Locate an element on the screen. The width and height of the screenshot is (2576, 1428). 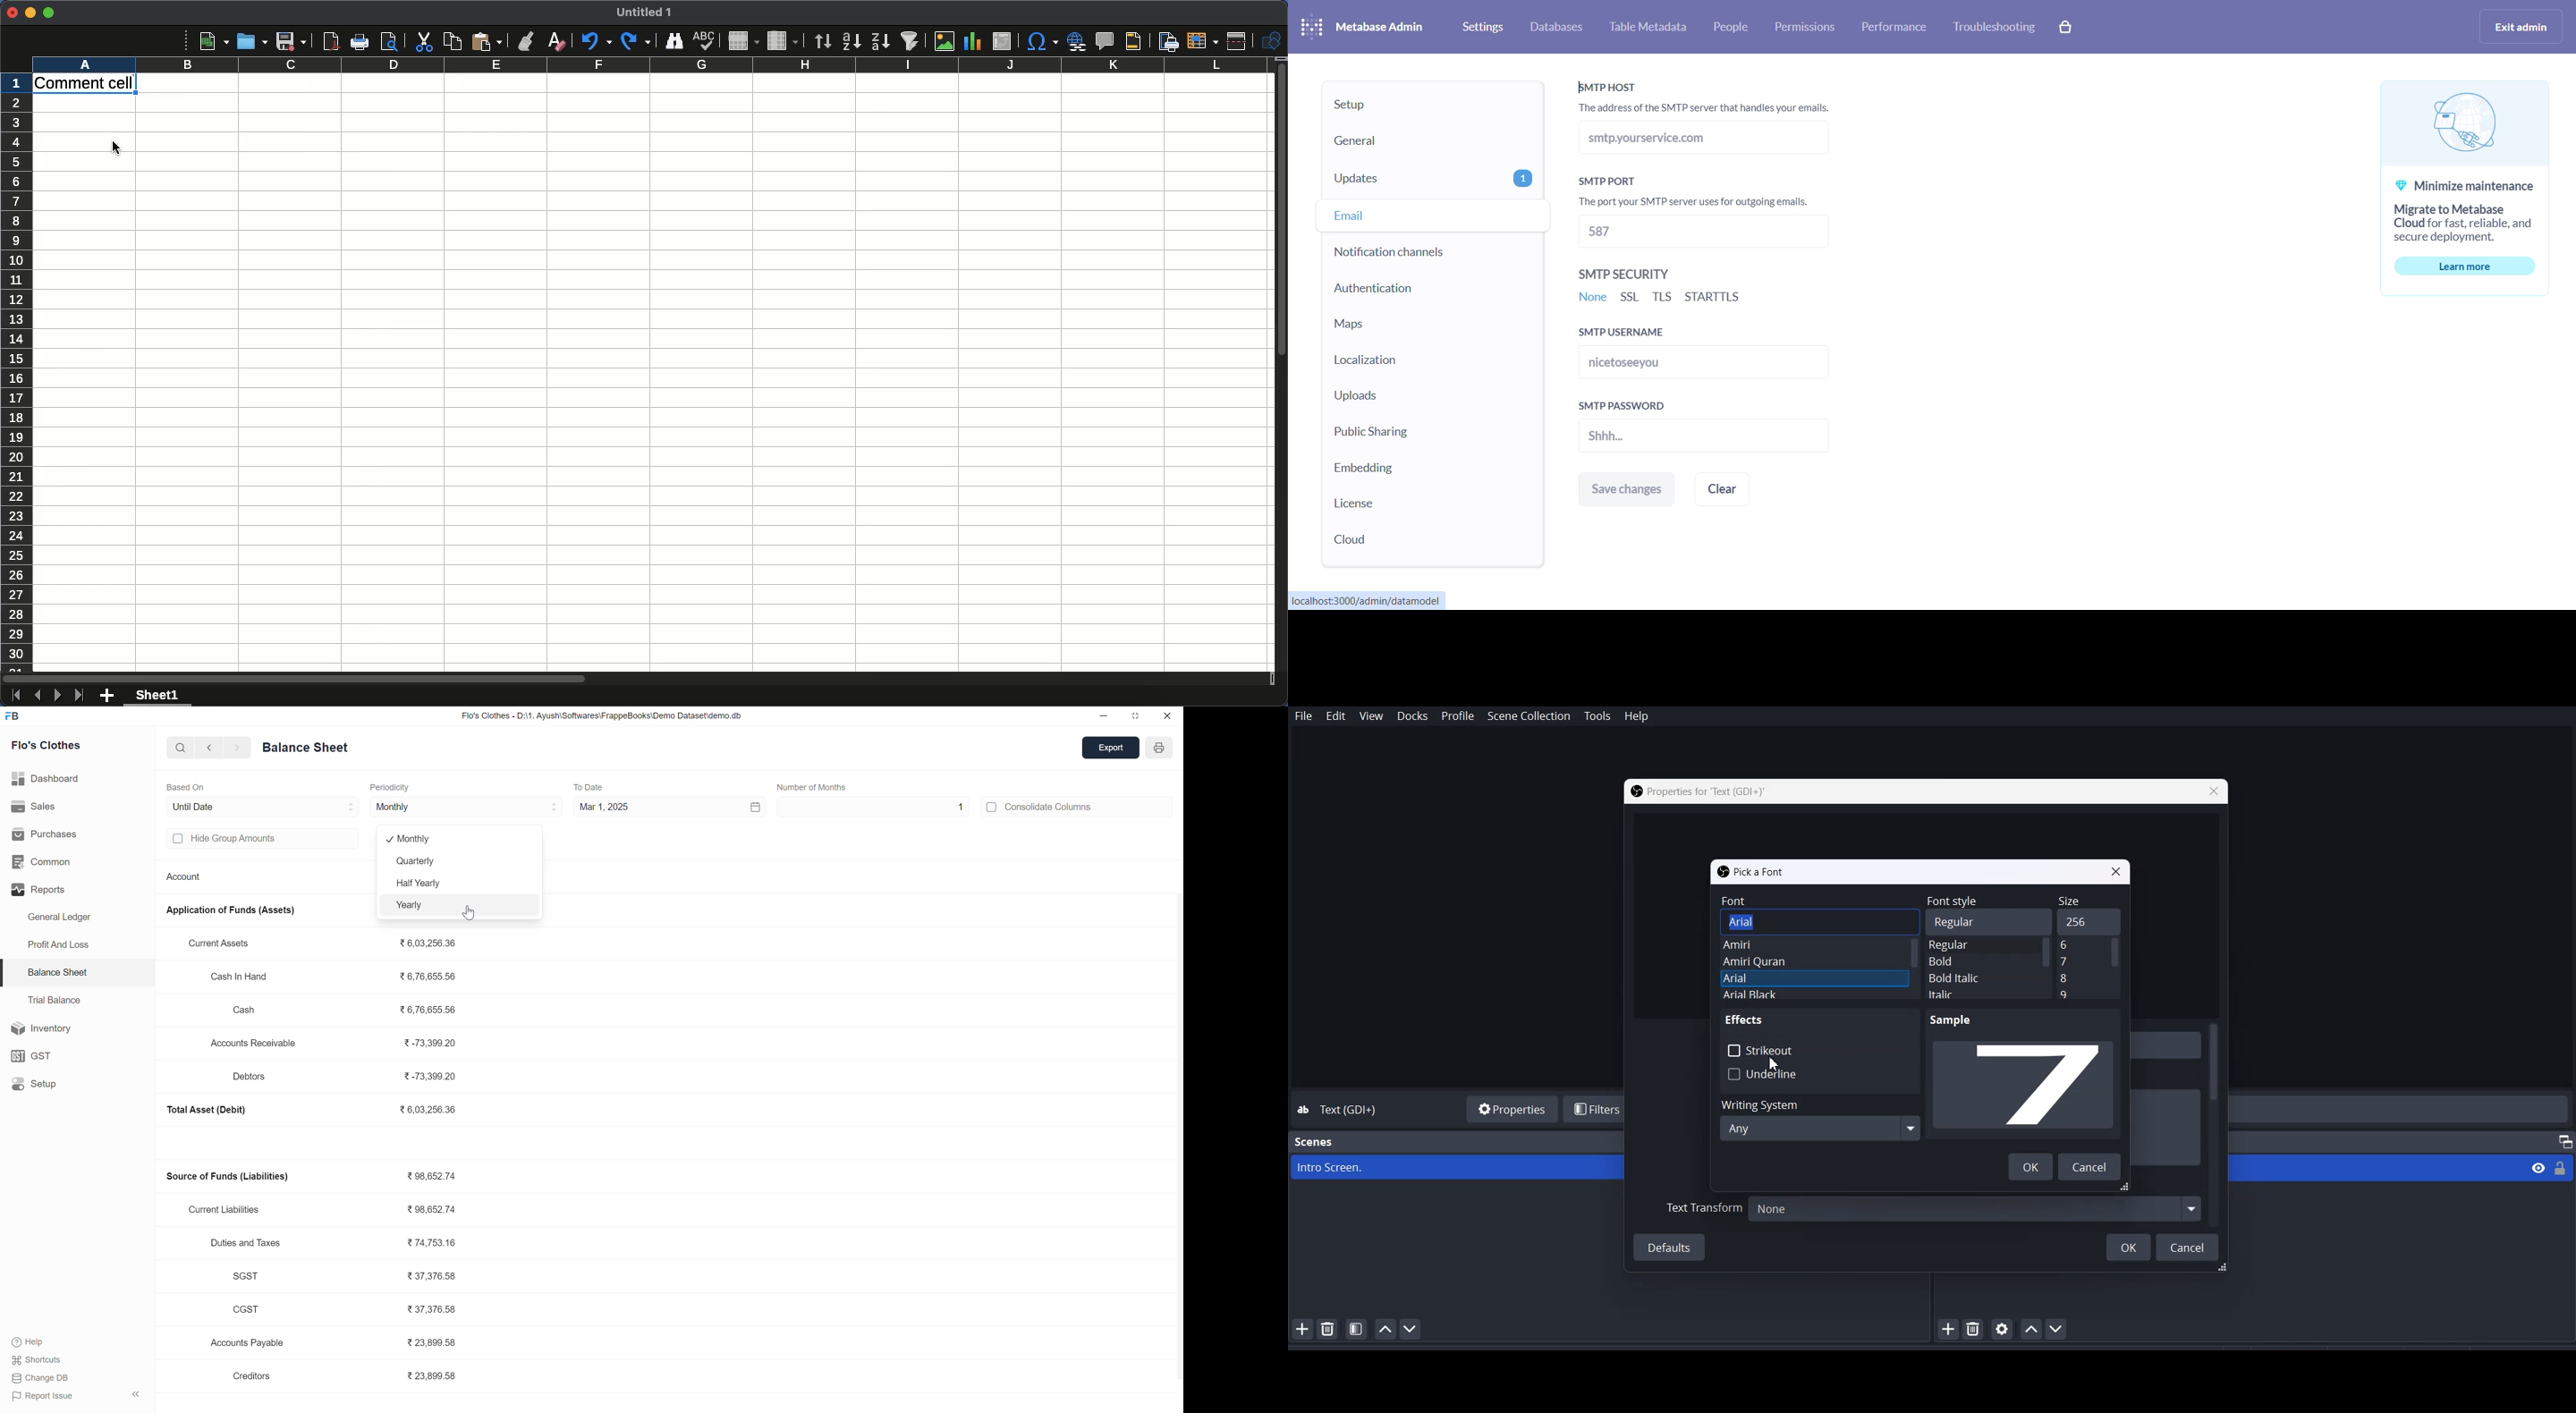
Previous sheet is located at coordinates (40, 697).